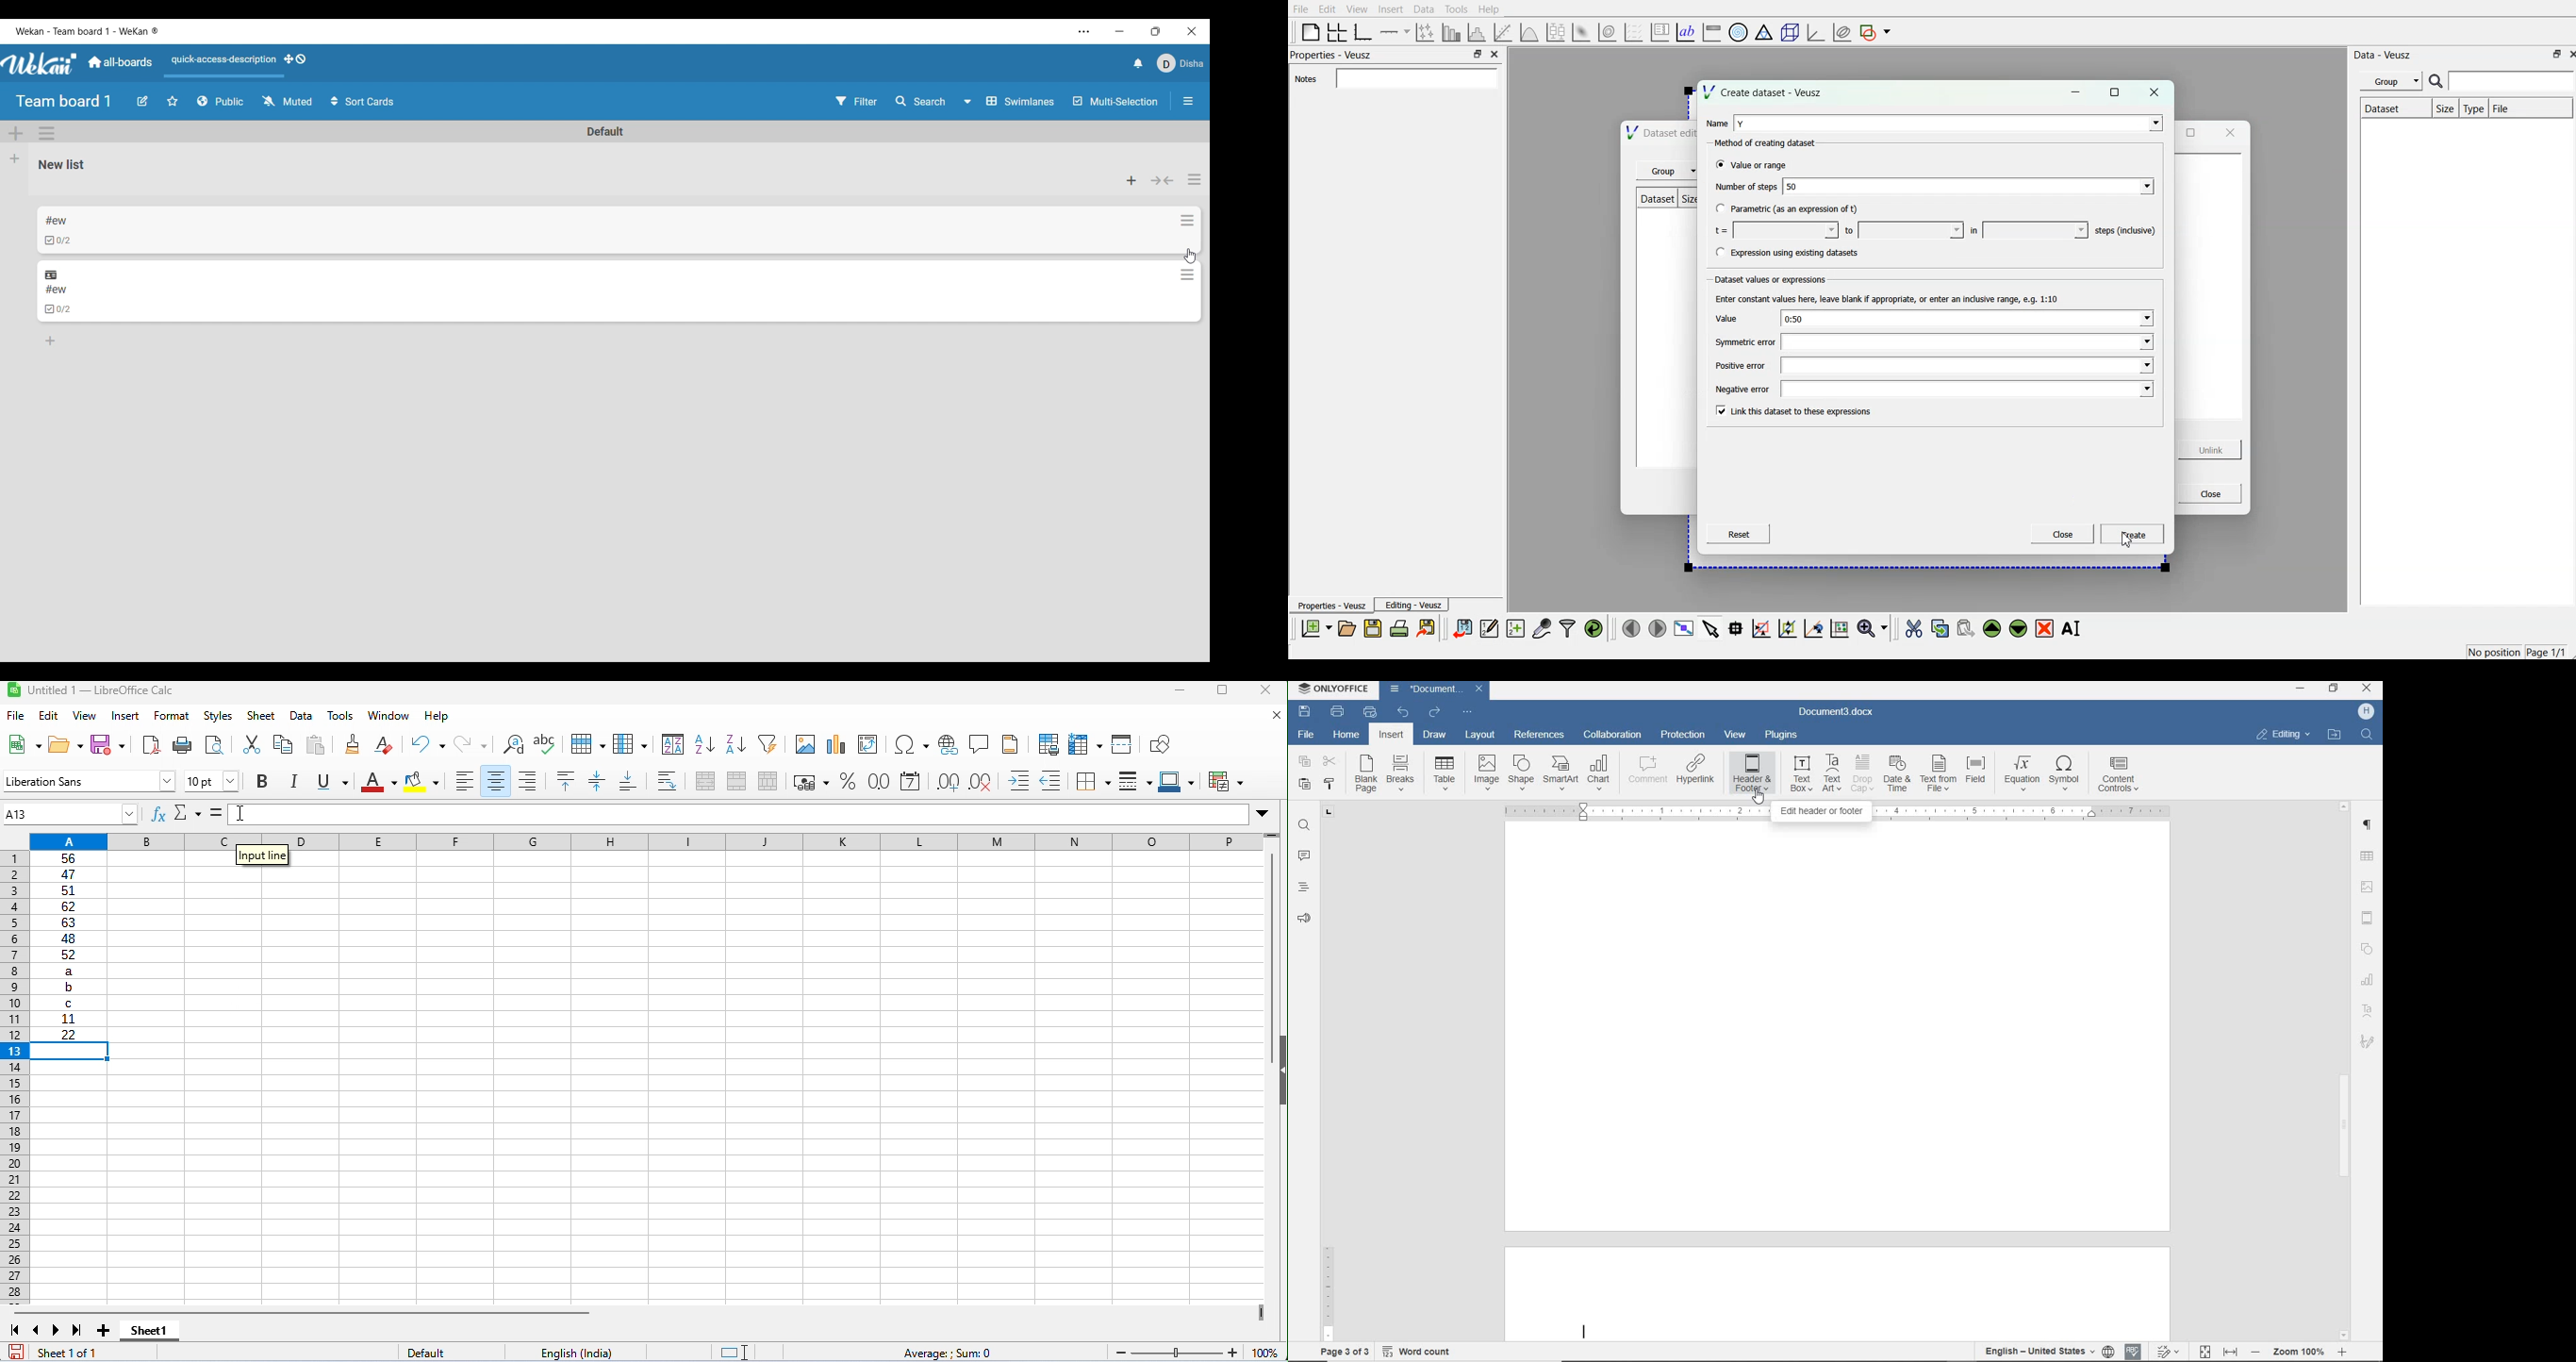 This screenshot has width=2576, height=1372. What do you see at coordinates (153, 747) in the screenshot?
I see `export as pdf` at bounding box center [153, 747].